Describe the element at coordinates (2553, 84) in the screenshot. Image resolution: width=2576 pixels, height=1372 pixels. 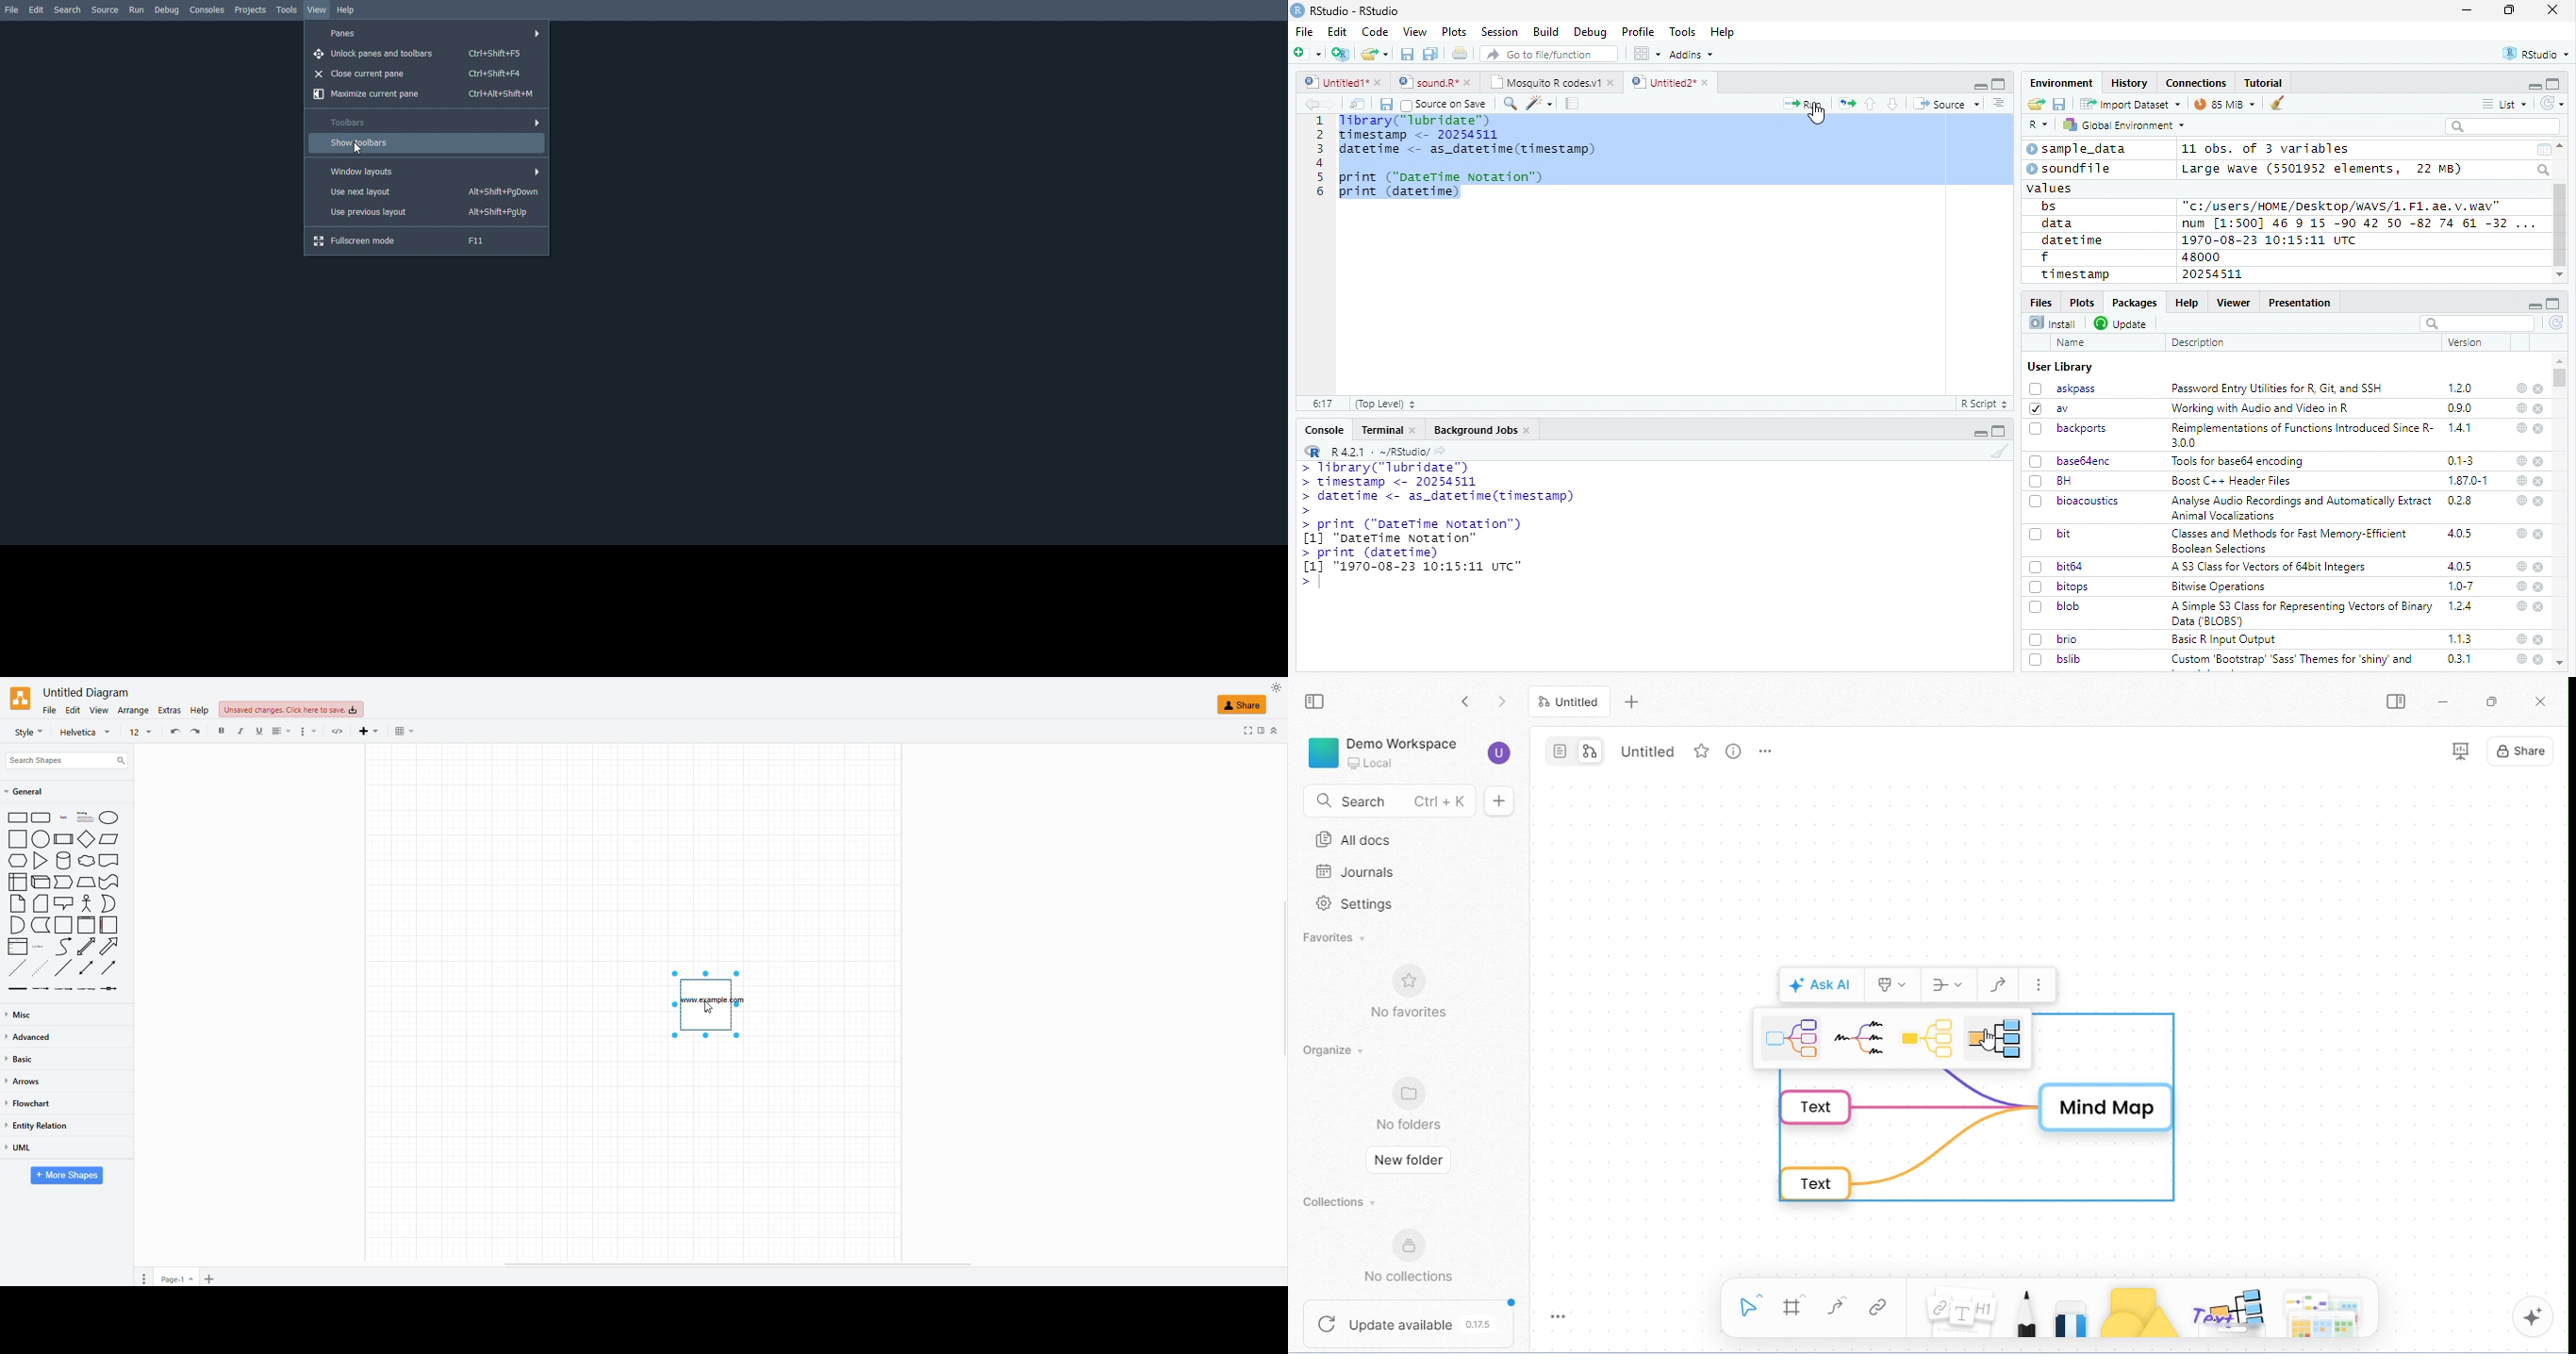
I see `full screen` at that location.